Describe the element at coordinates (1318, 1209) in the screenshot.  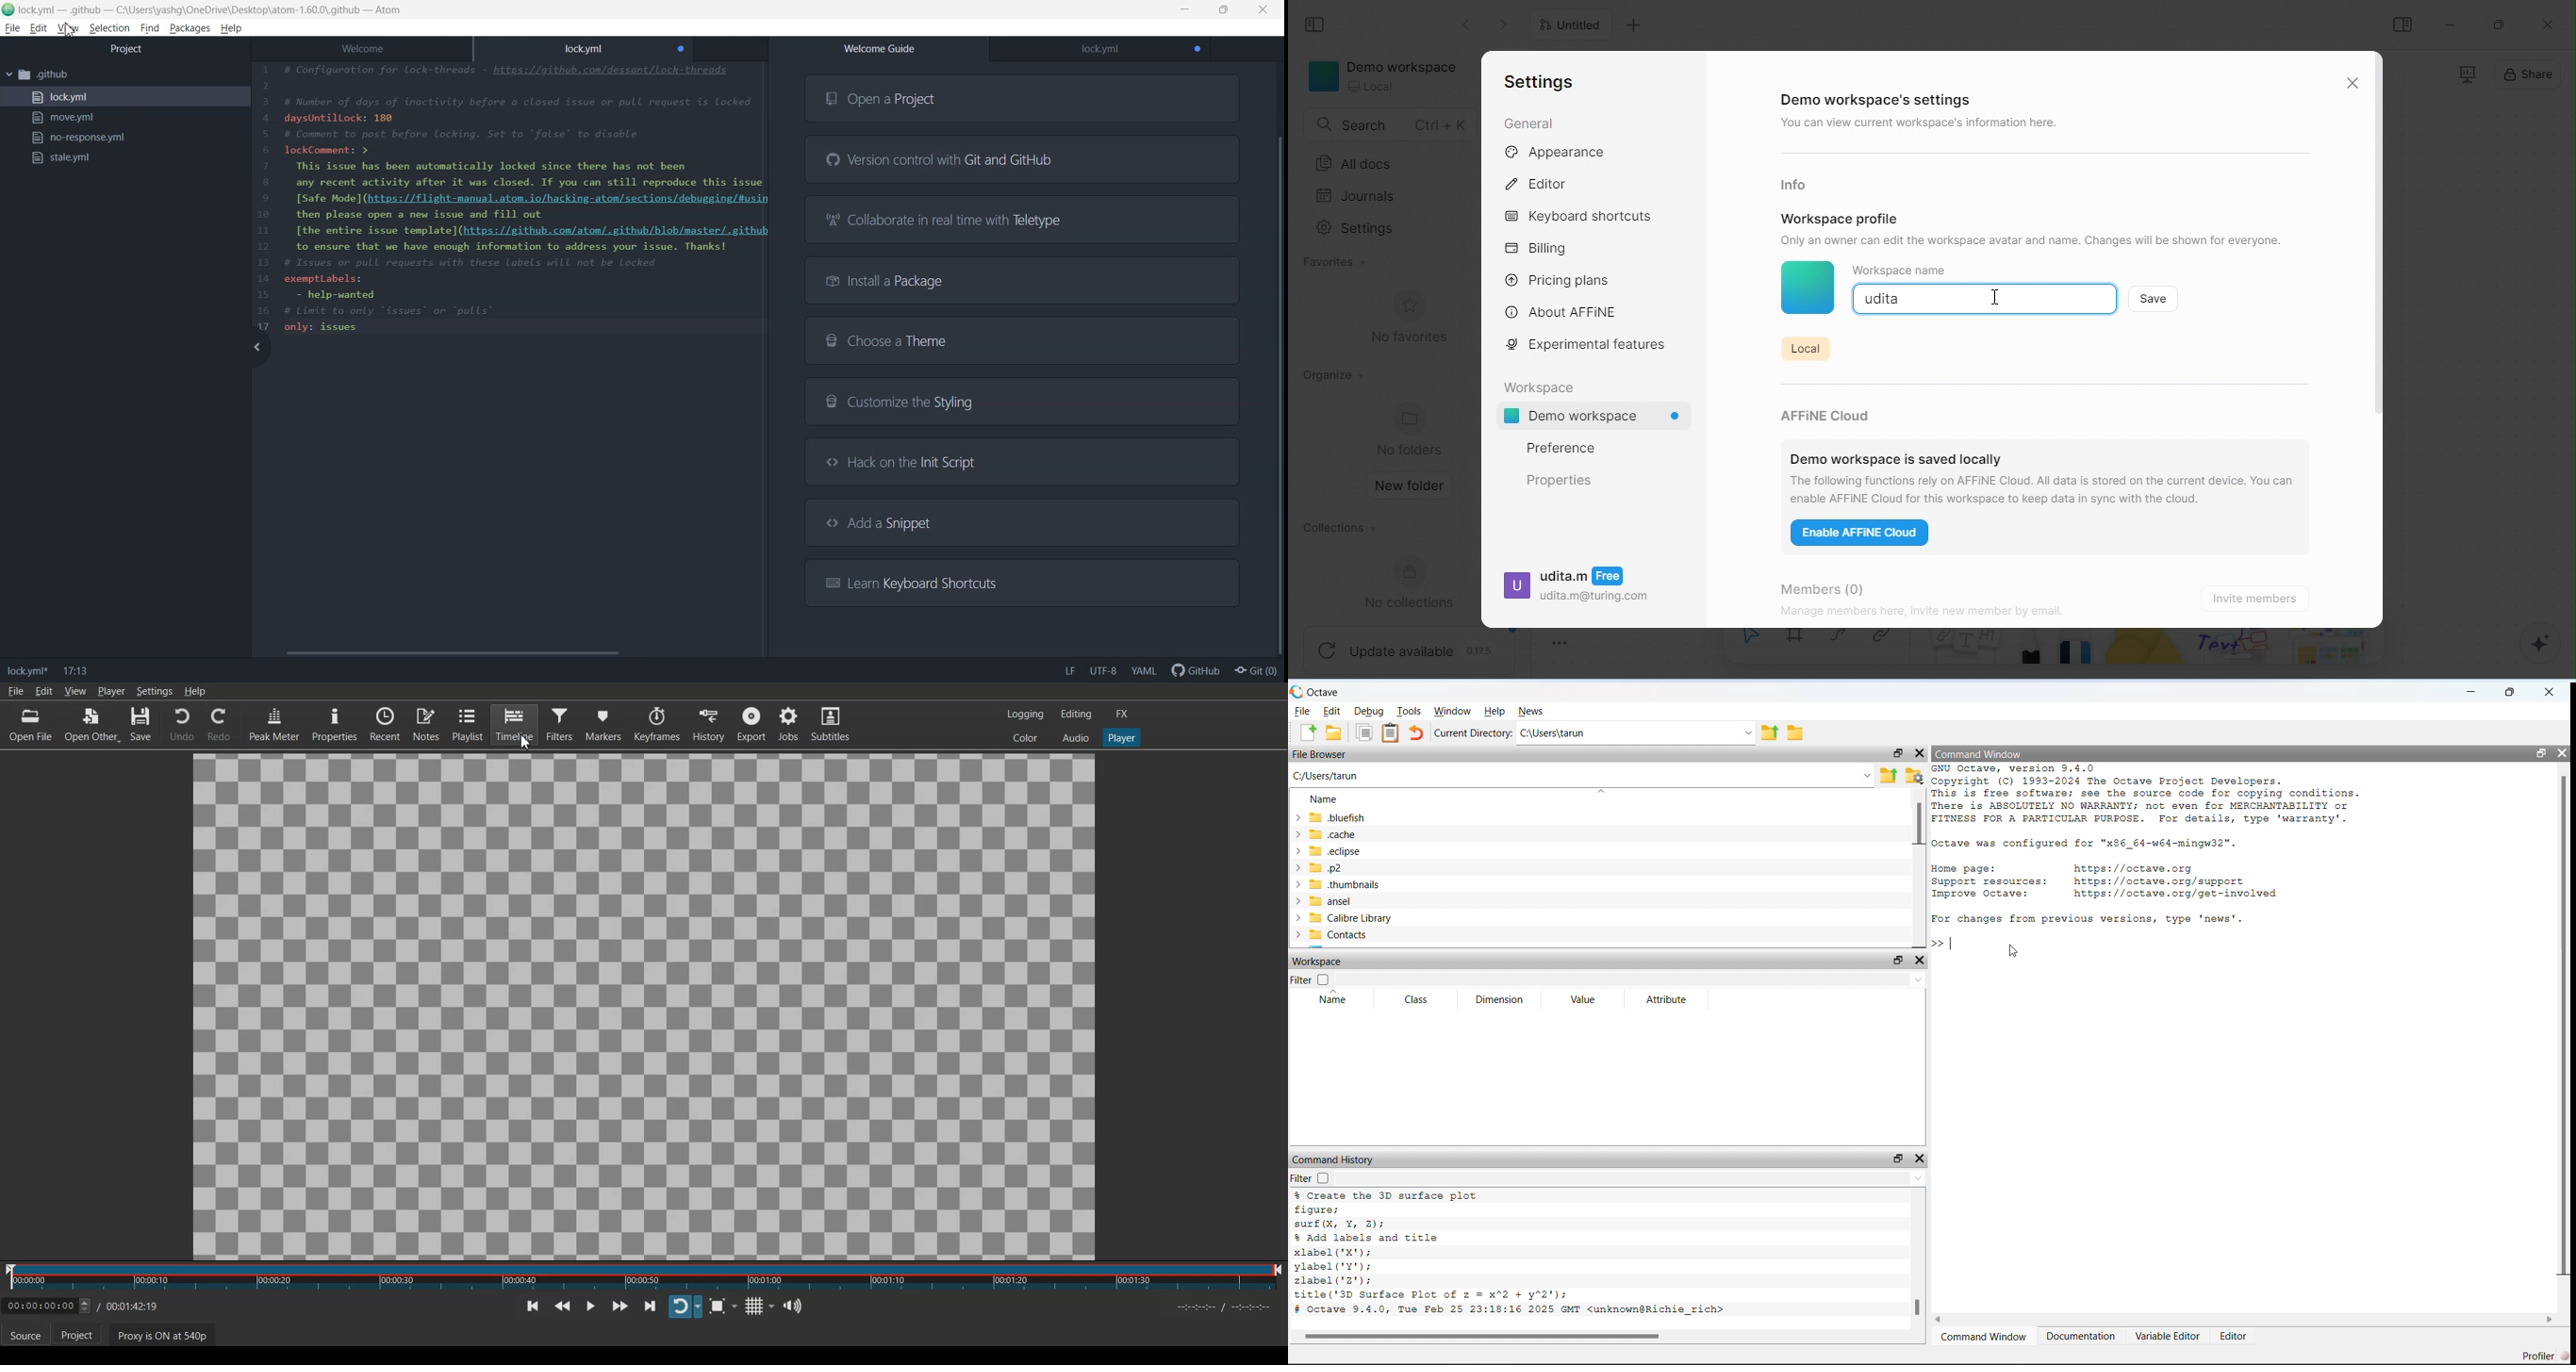
I see `figure;` at that location.